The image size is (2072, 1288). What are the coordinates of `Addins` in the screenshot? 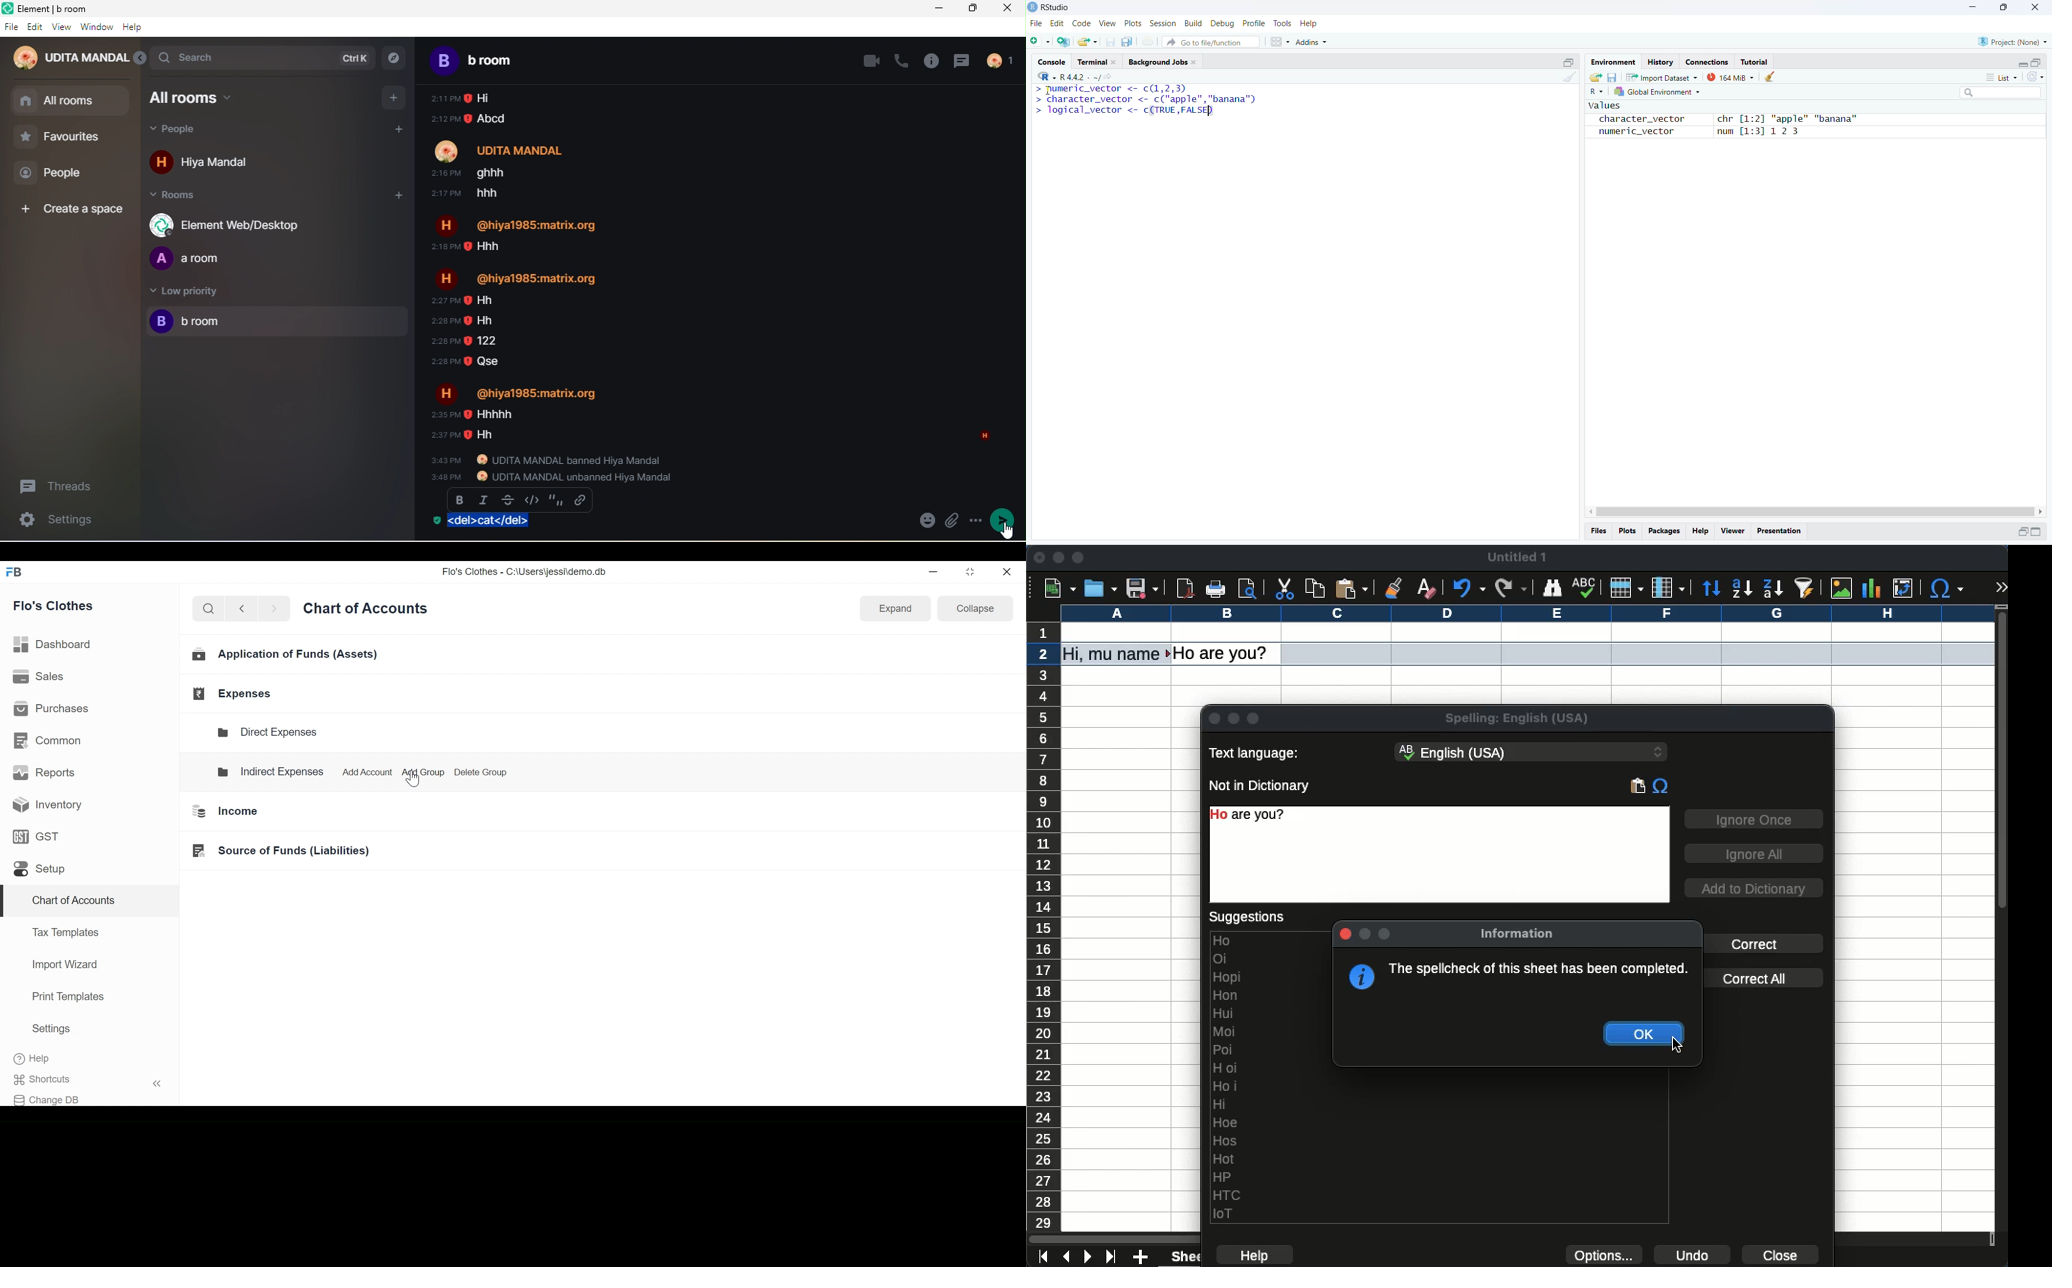 It's located at (1311, 42).